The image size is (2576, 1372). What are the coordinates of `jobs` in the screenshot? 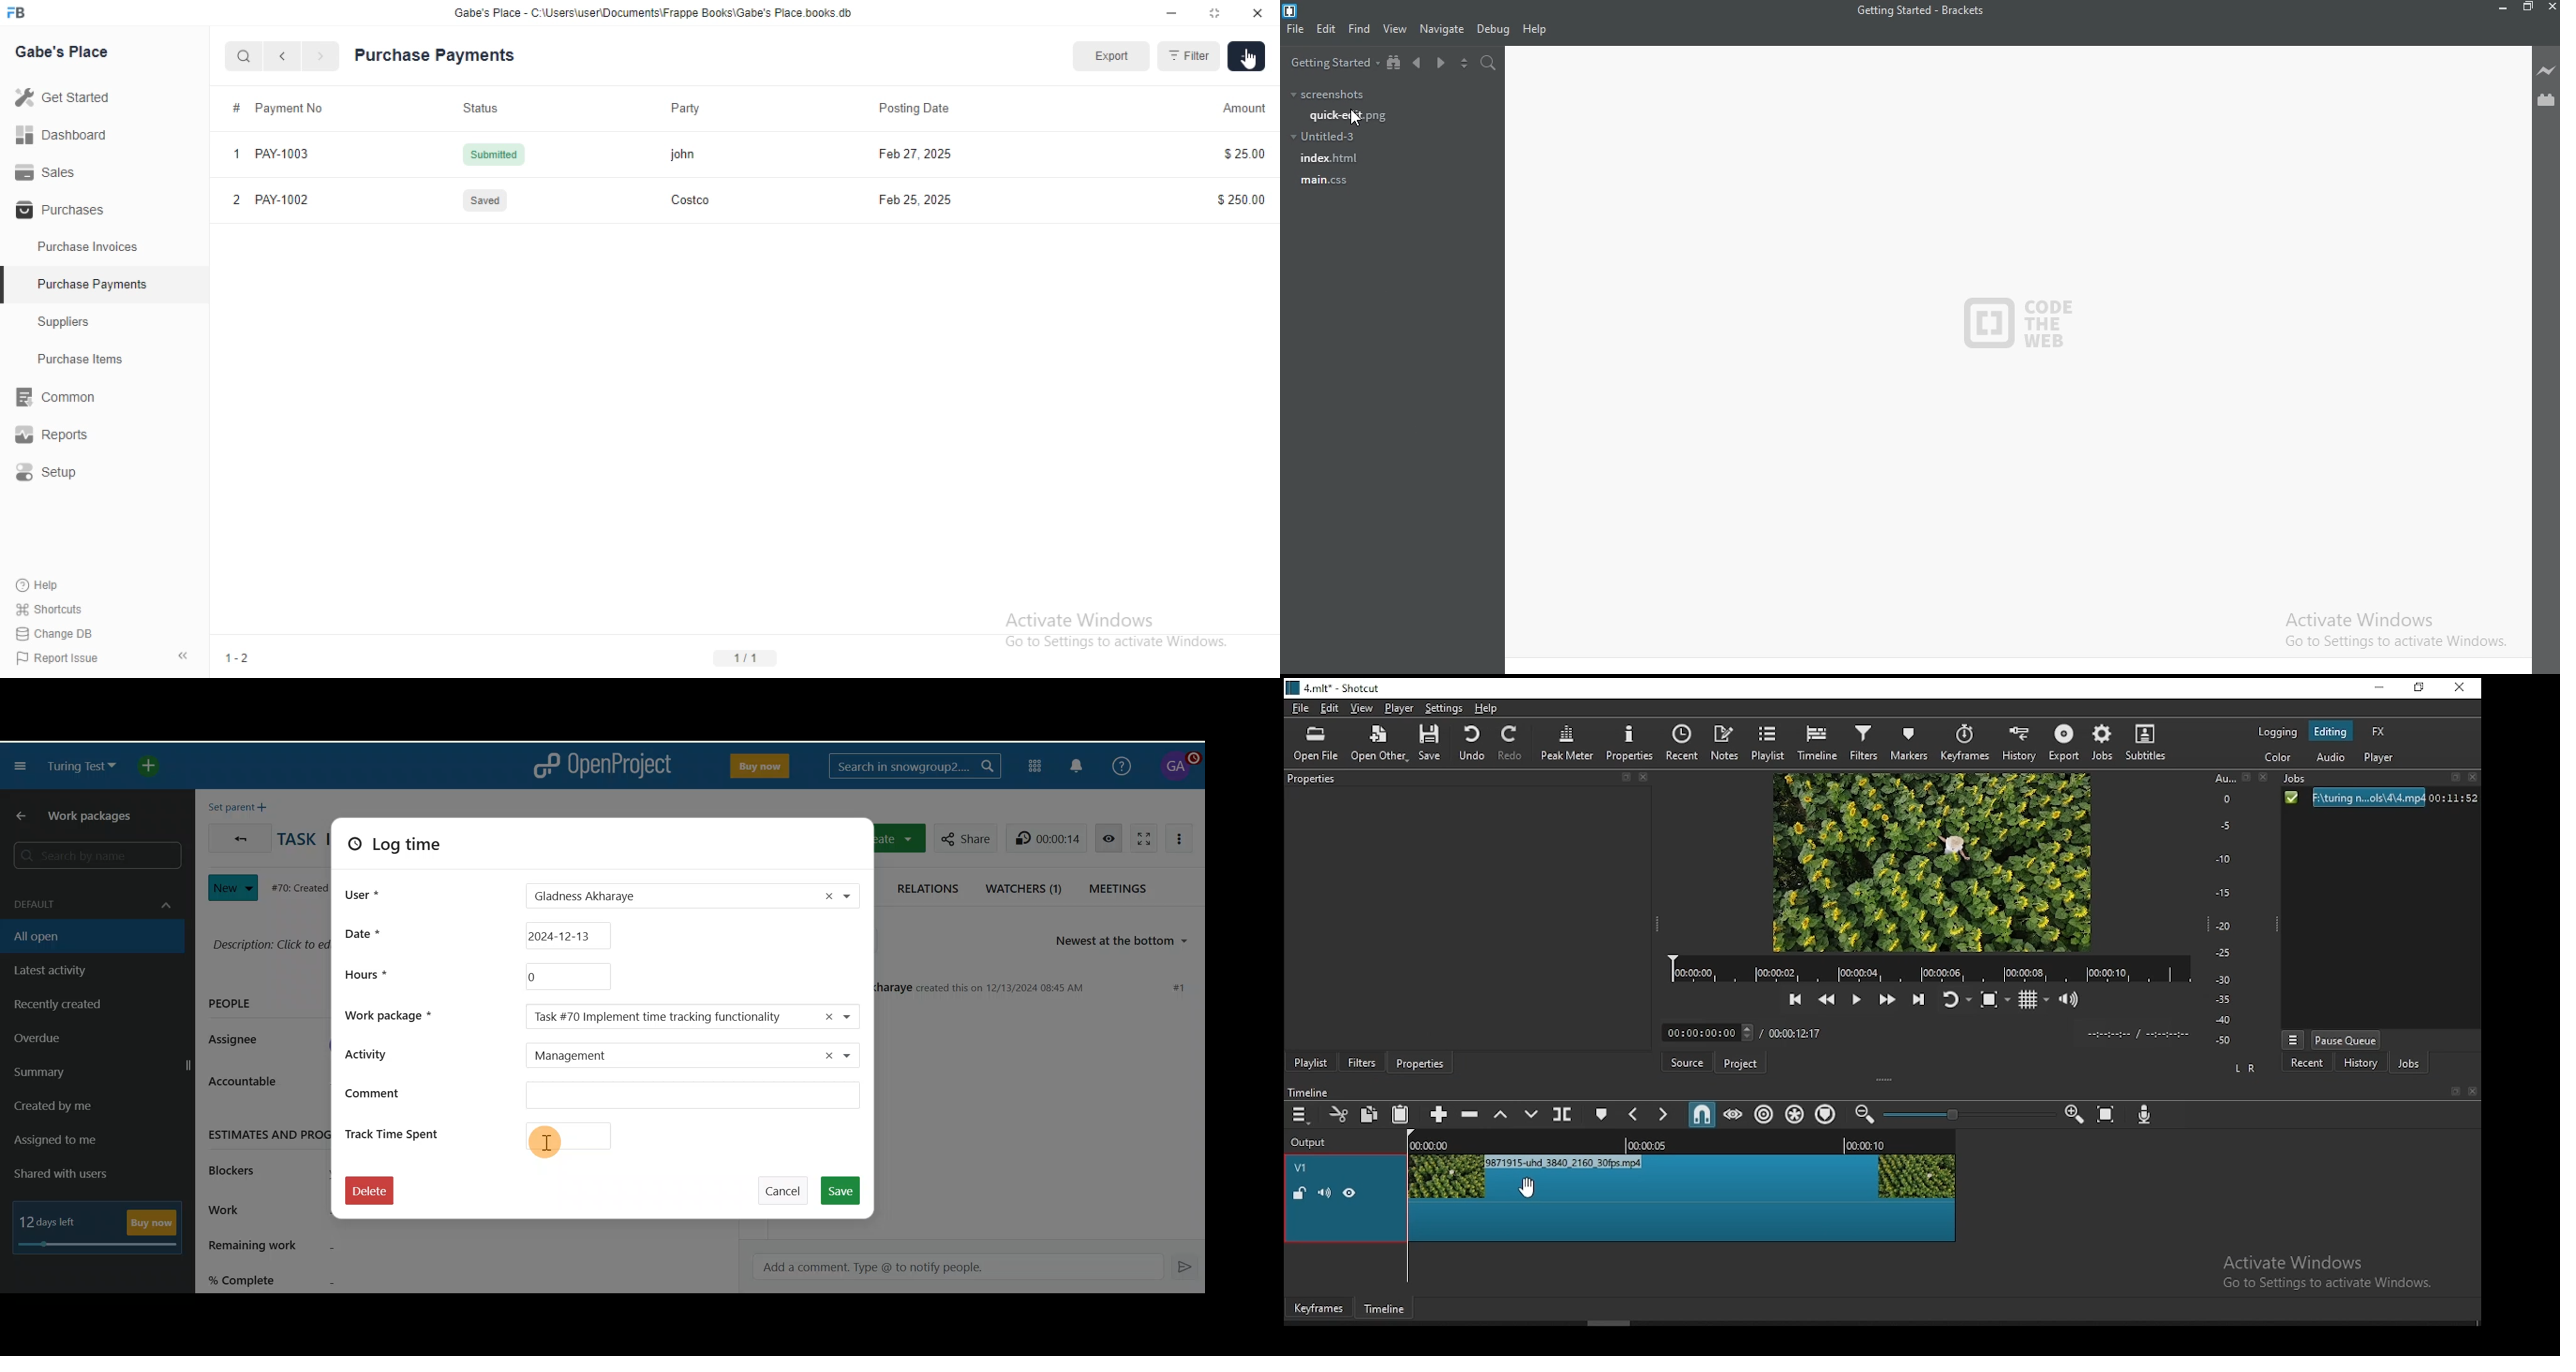 It's located at (2101, 742).